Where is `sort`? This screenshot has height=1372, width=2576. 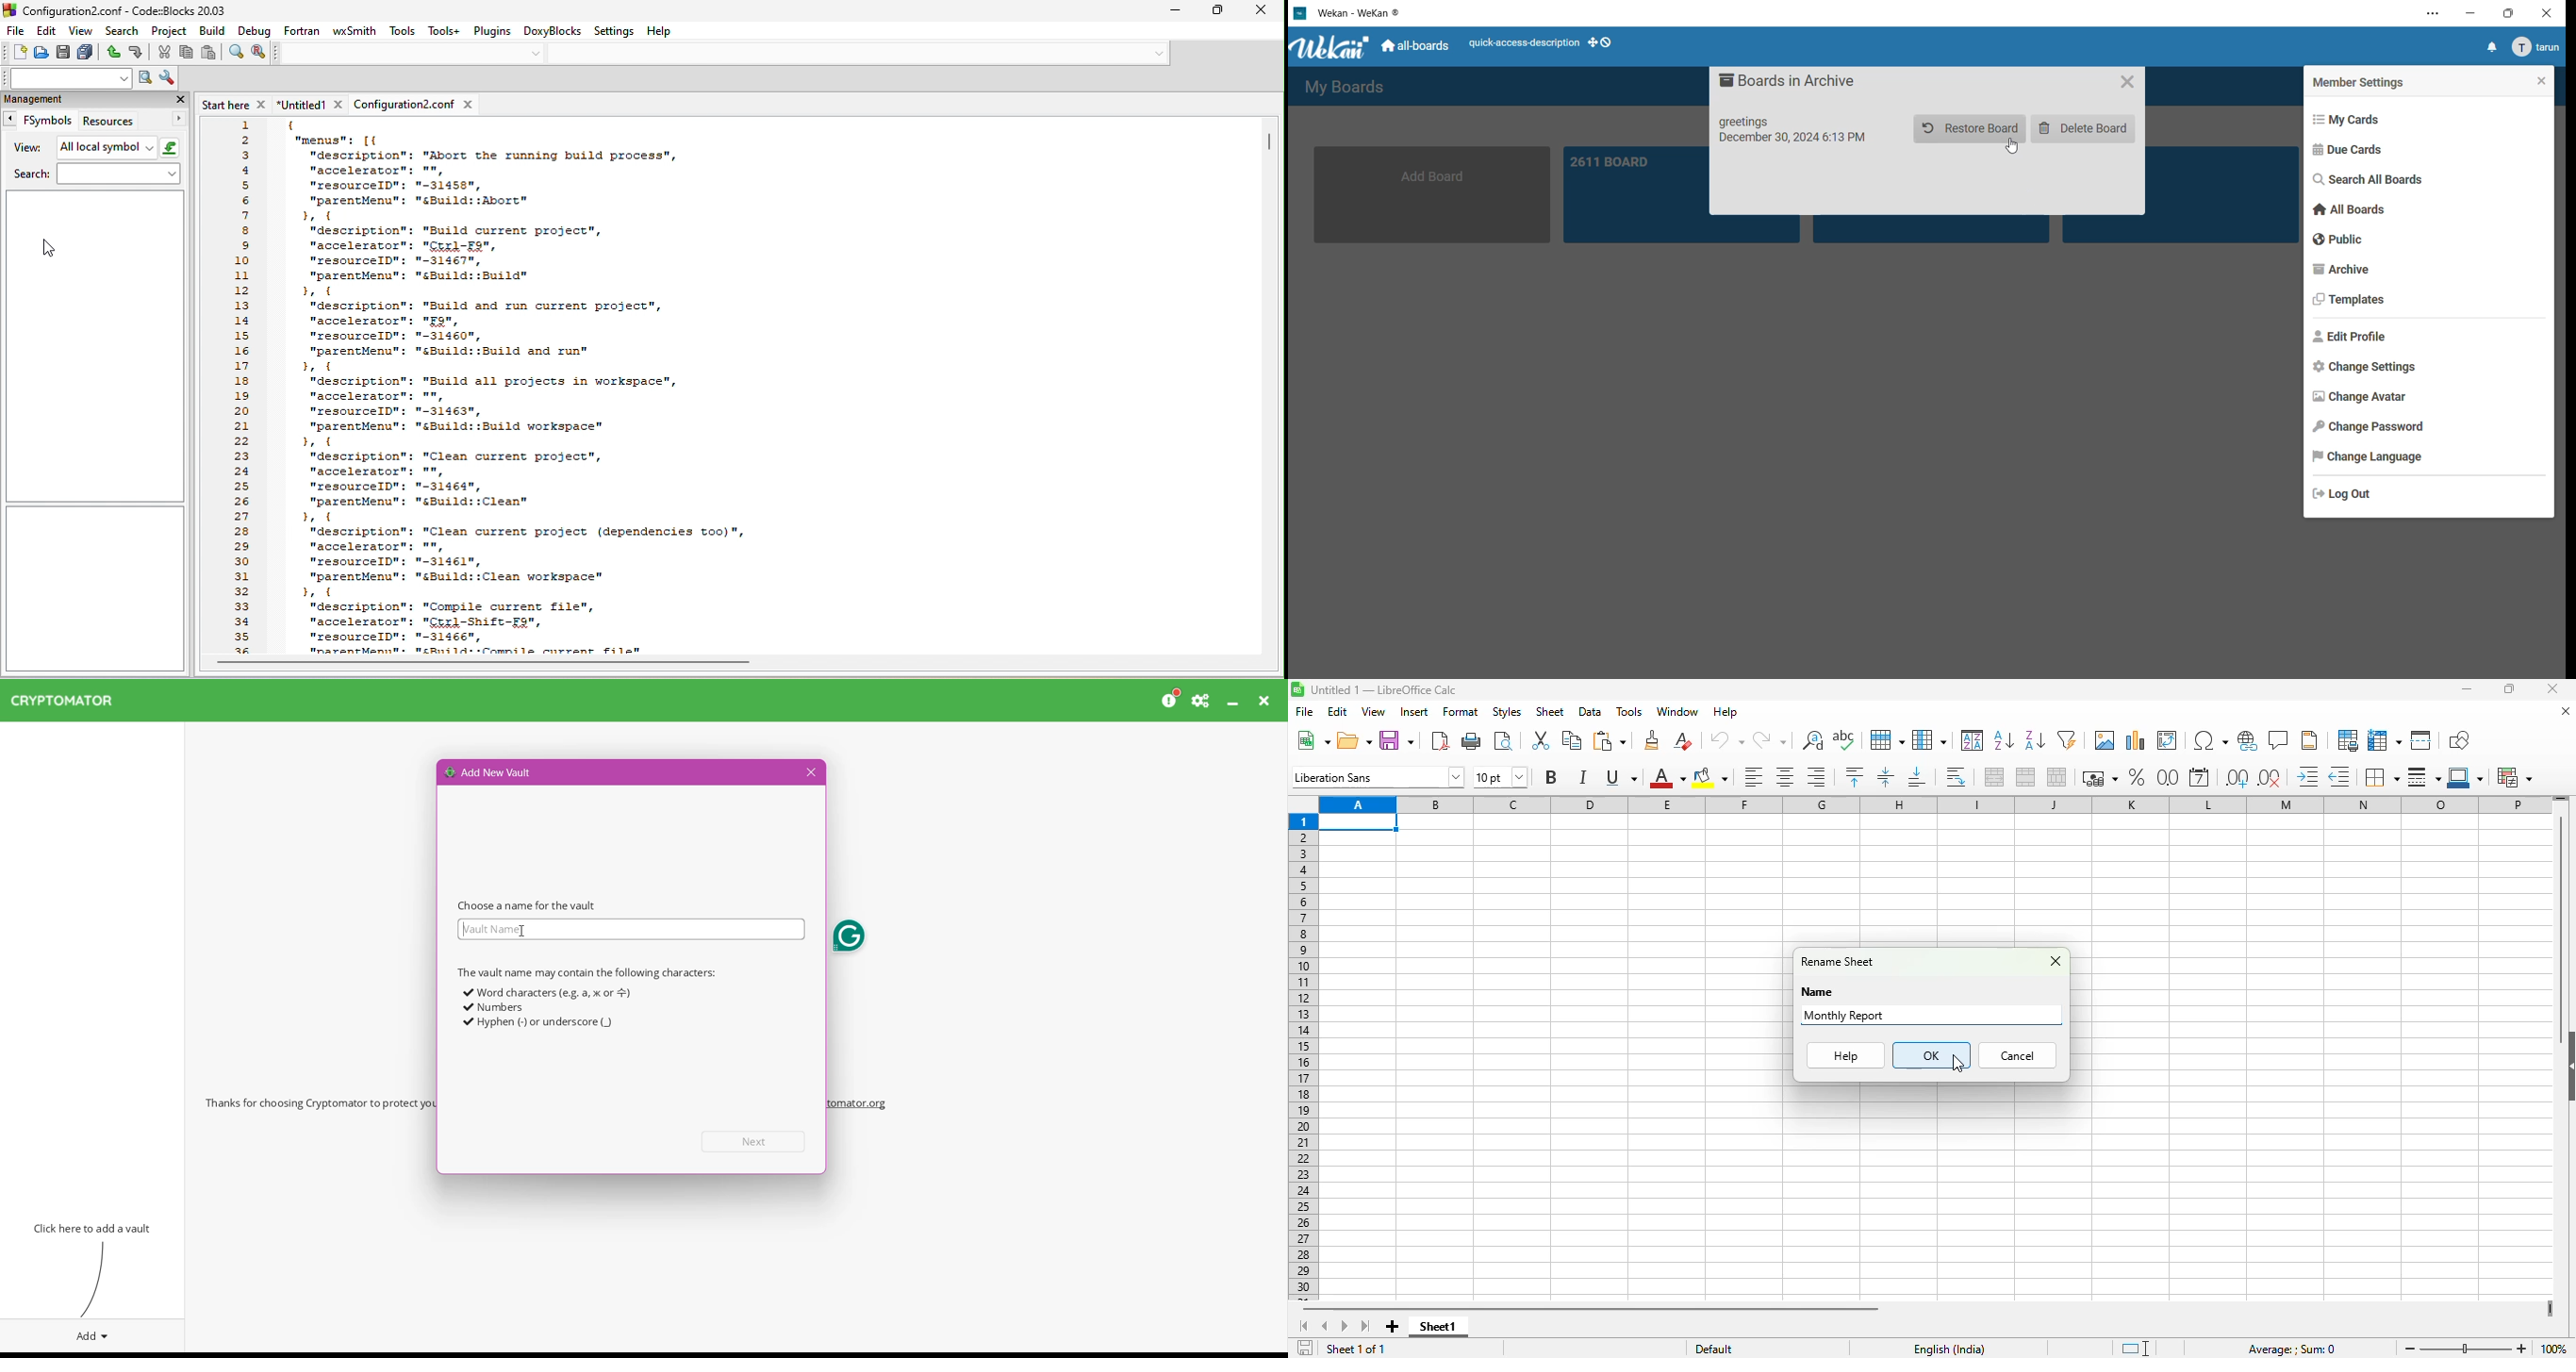
sort is located at coordinates (1973, 740).